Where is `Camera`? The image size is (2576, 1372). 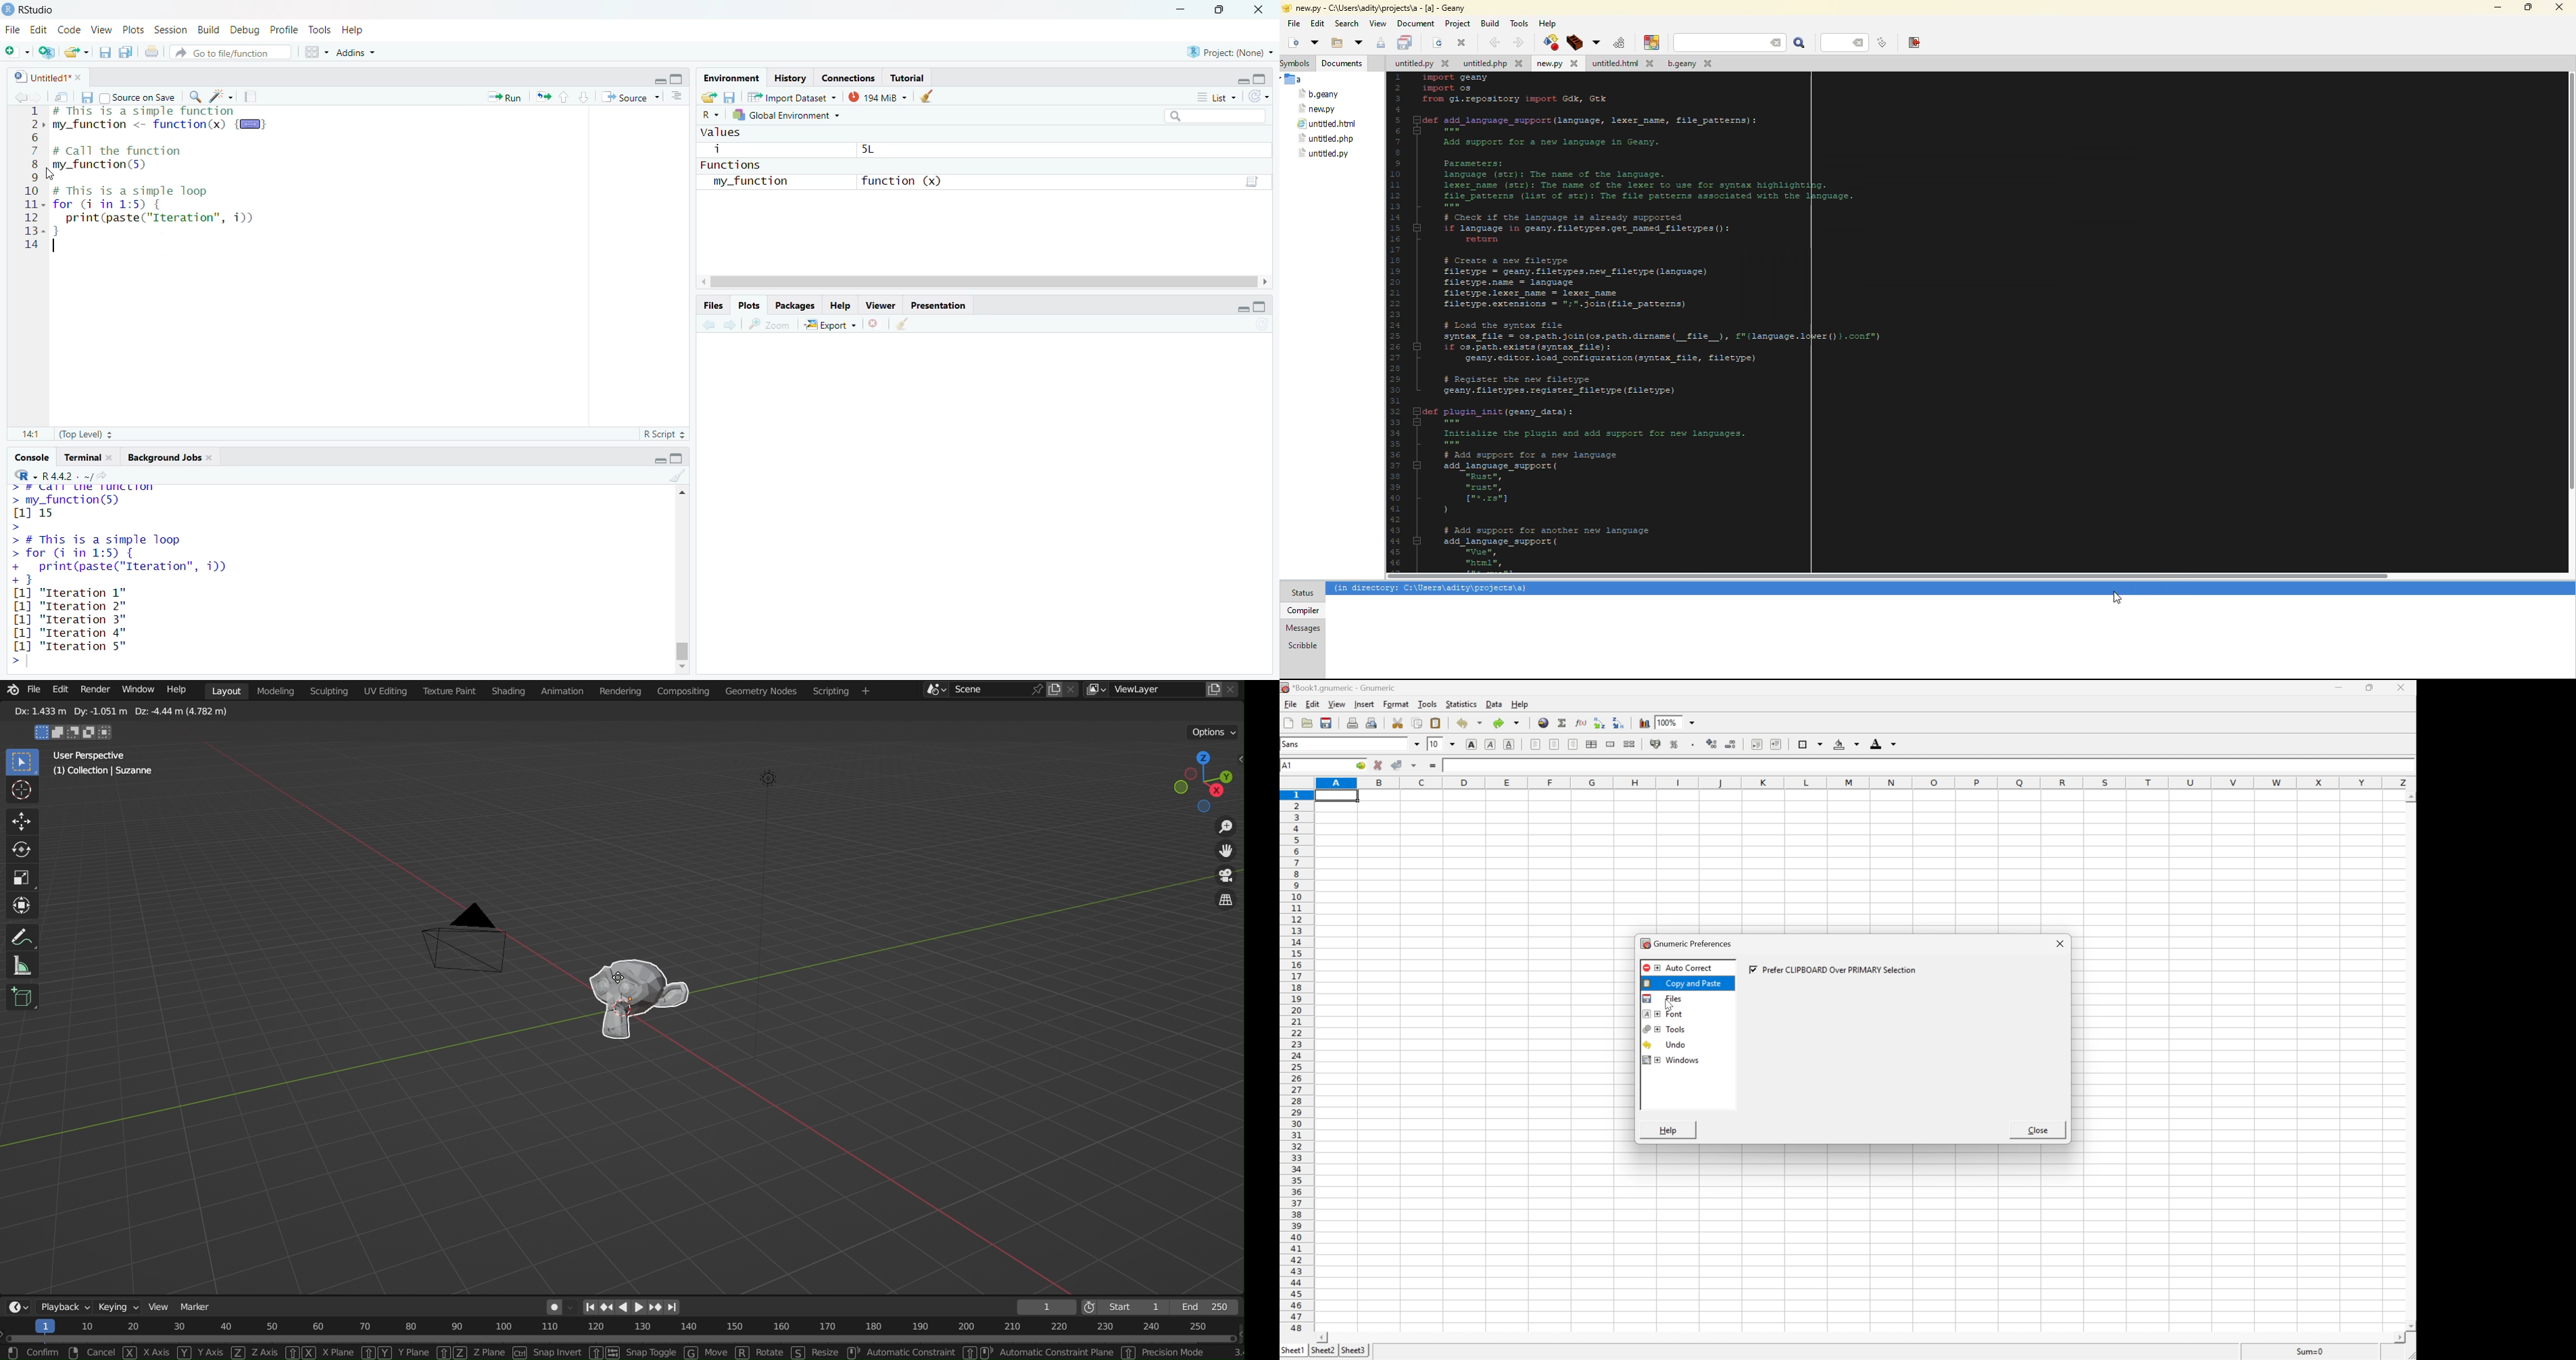
Camera is located at coordinates (467, 939).